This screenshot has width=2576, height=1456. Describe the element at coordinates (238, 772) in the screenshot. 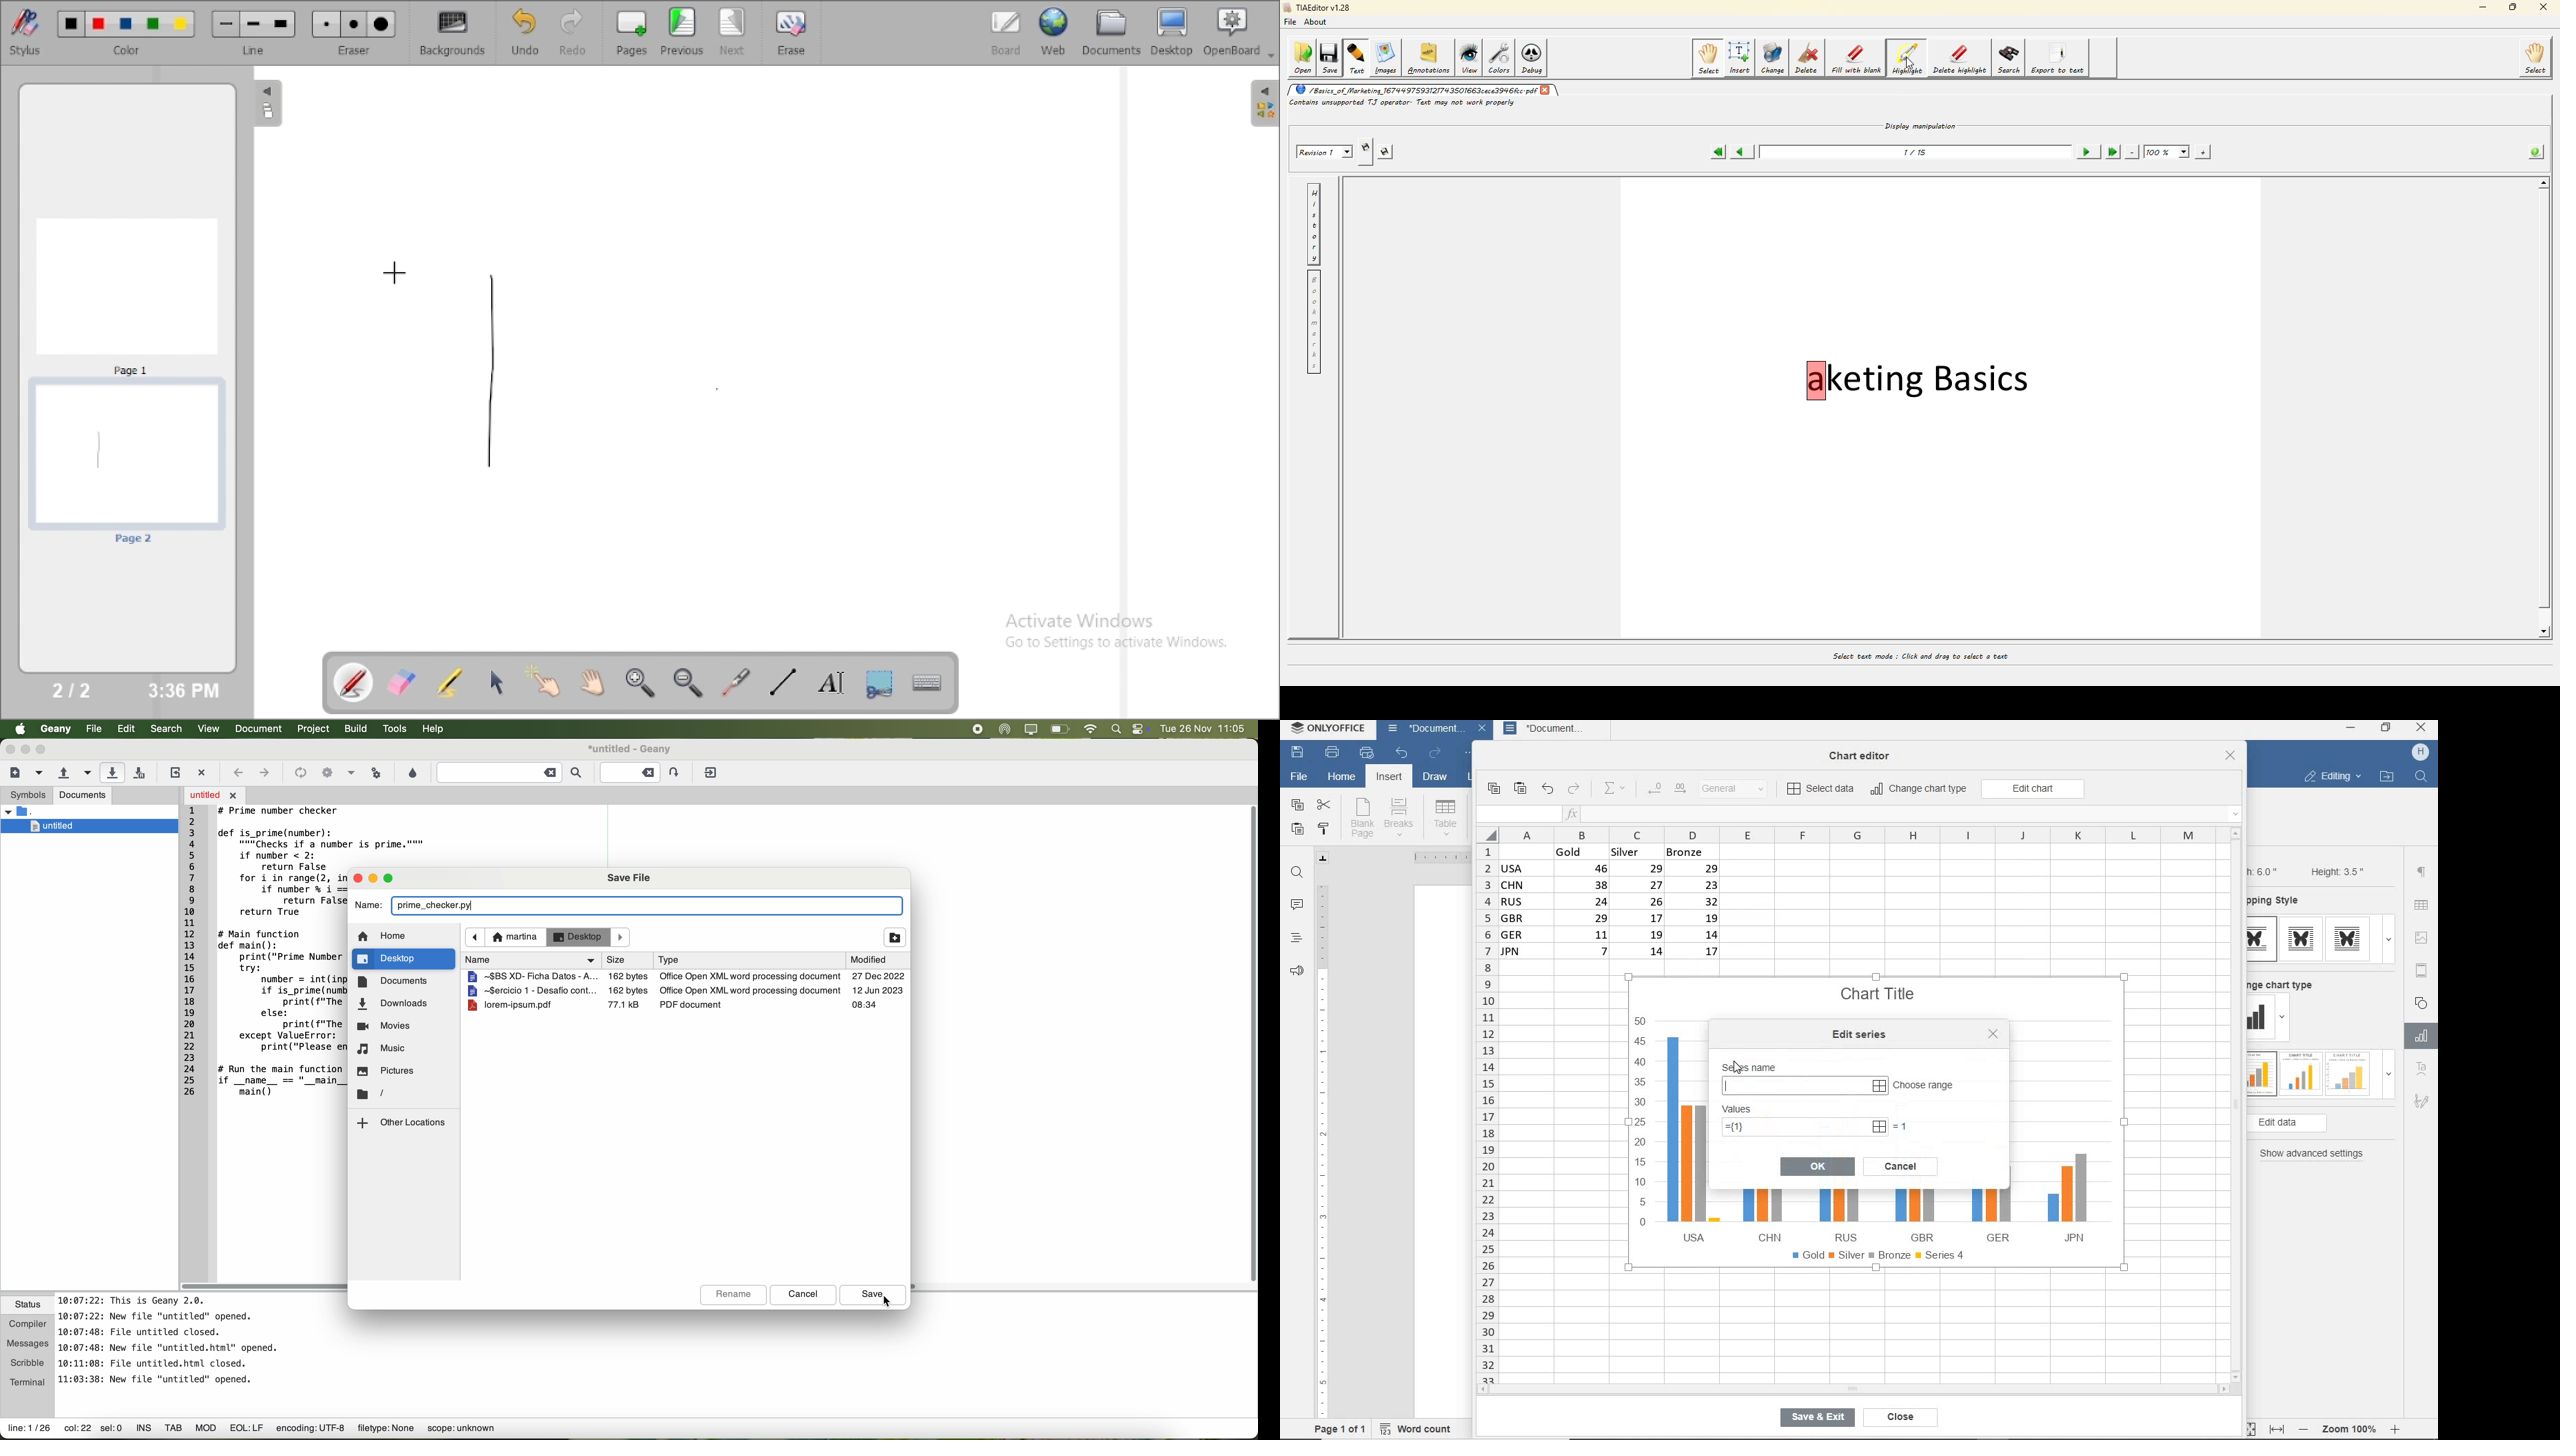

I see `navigate back` at that location.